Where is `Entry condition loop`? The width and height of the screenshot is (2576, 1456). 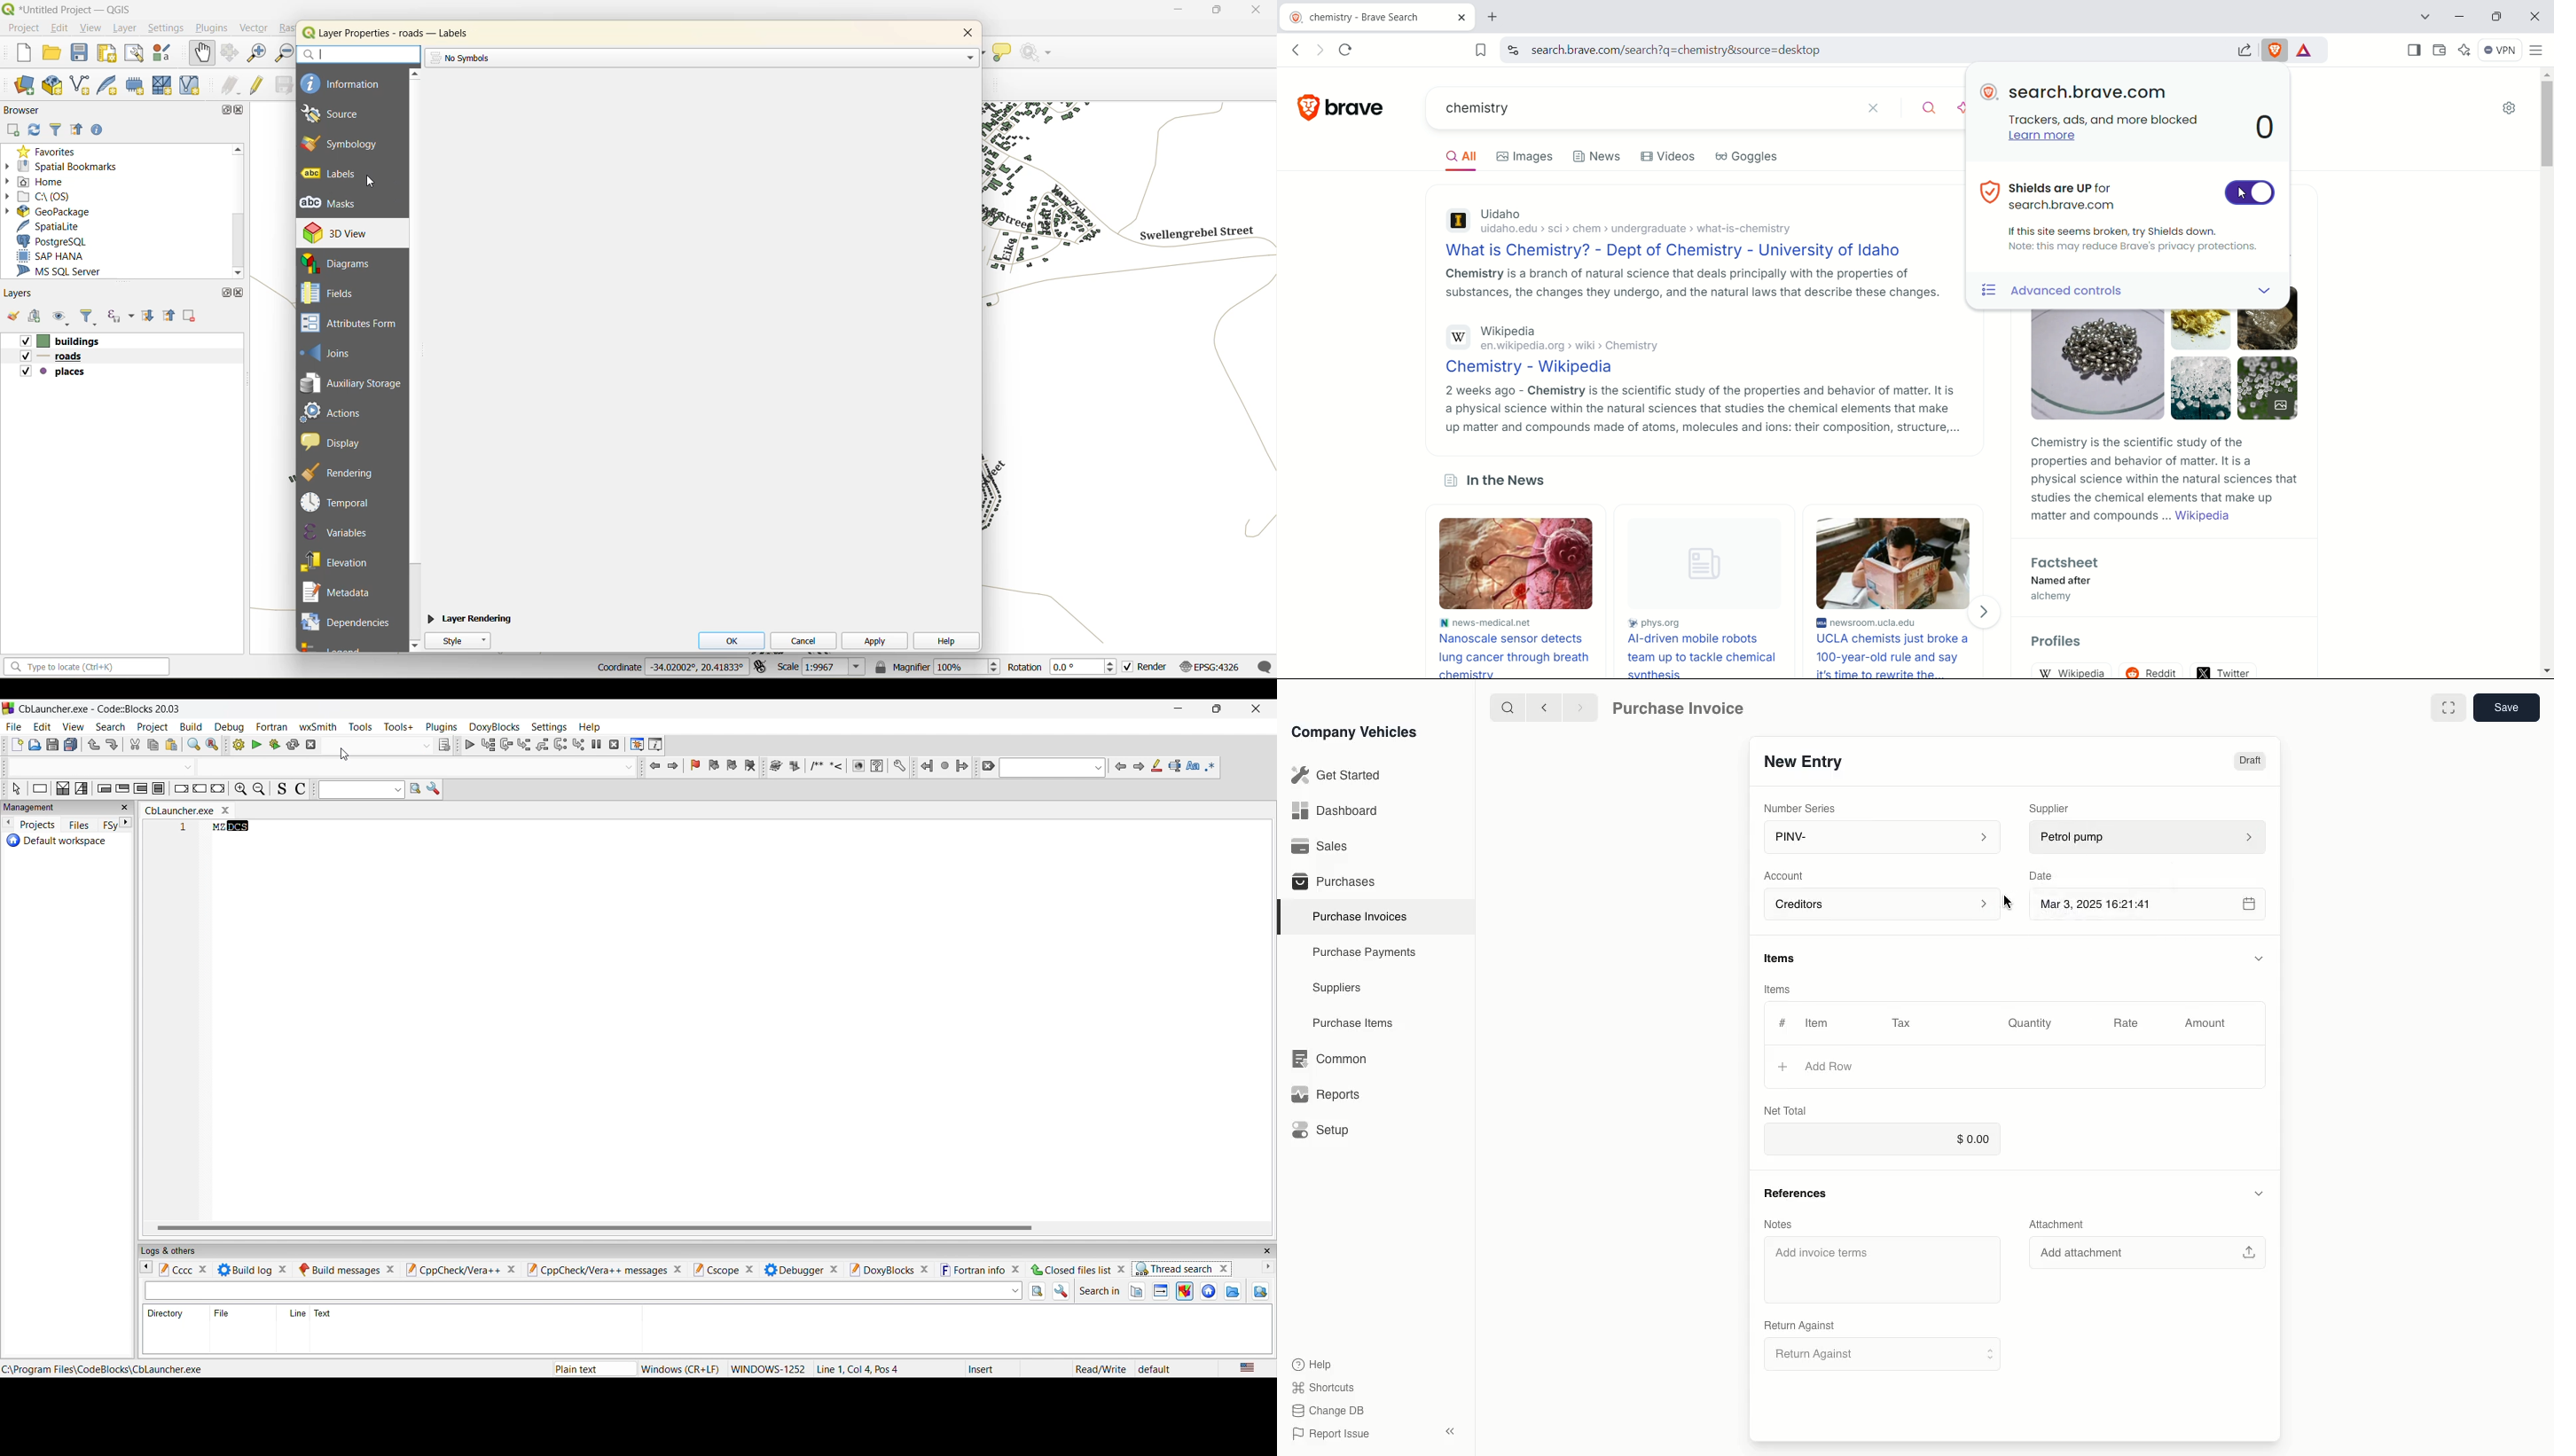
Entry condition loop is located at coordinates (104, 788).